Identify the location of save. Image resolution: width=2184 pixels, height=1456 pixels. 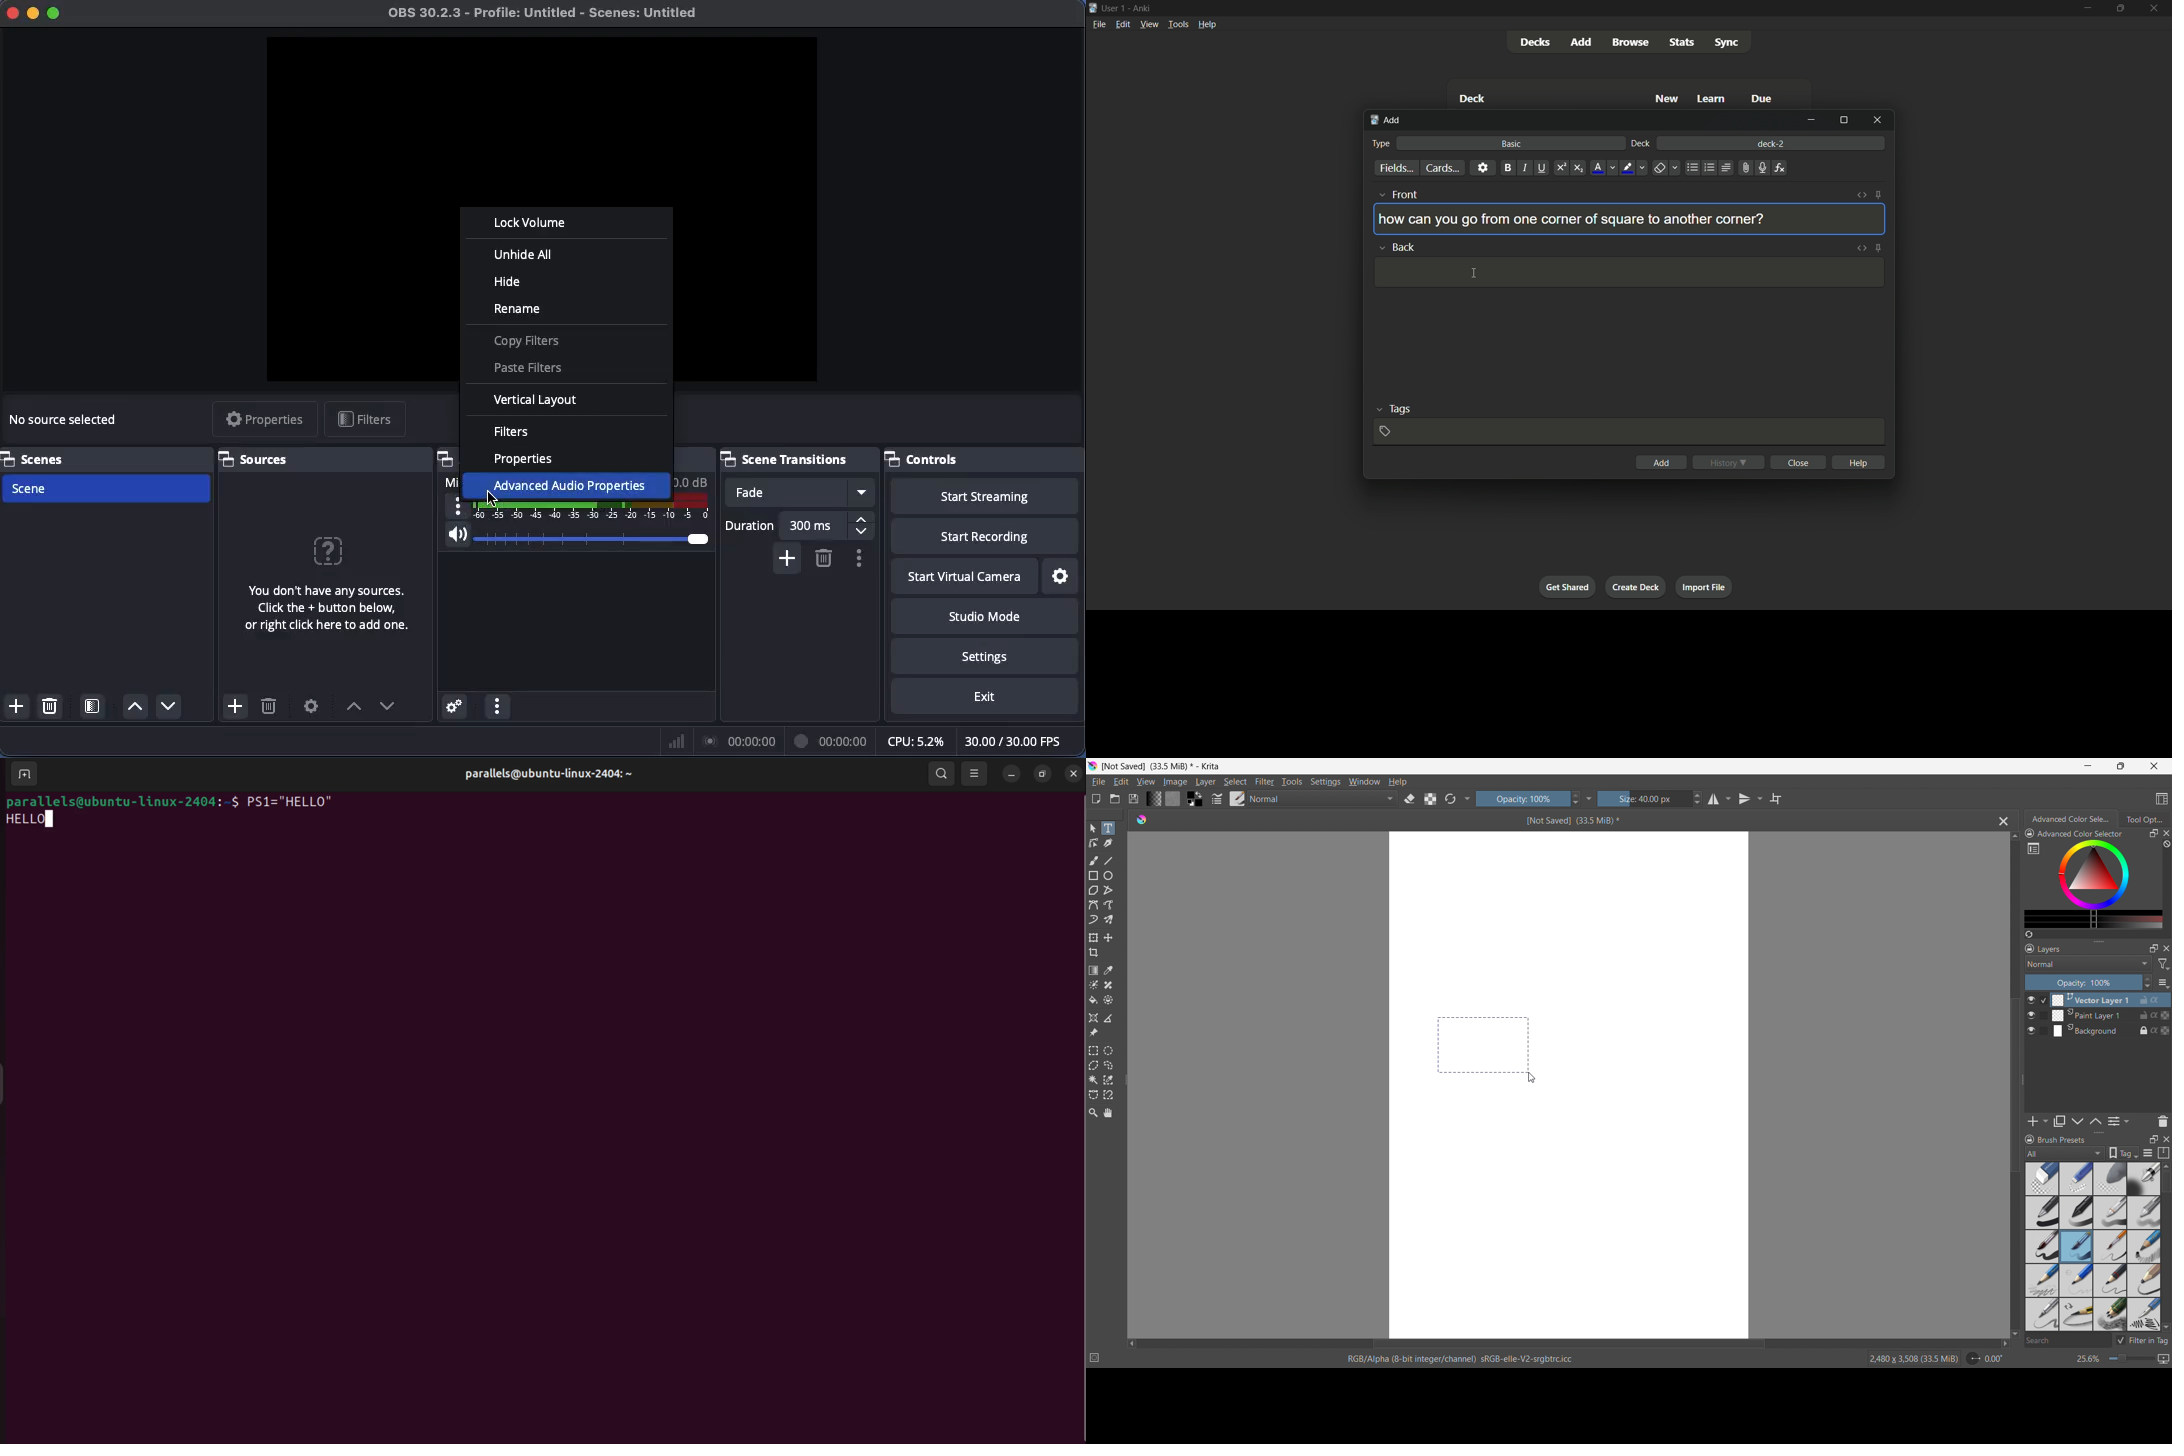
(1133, 799).